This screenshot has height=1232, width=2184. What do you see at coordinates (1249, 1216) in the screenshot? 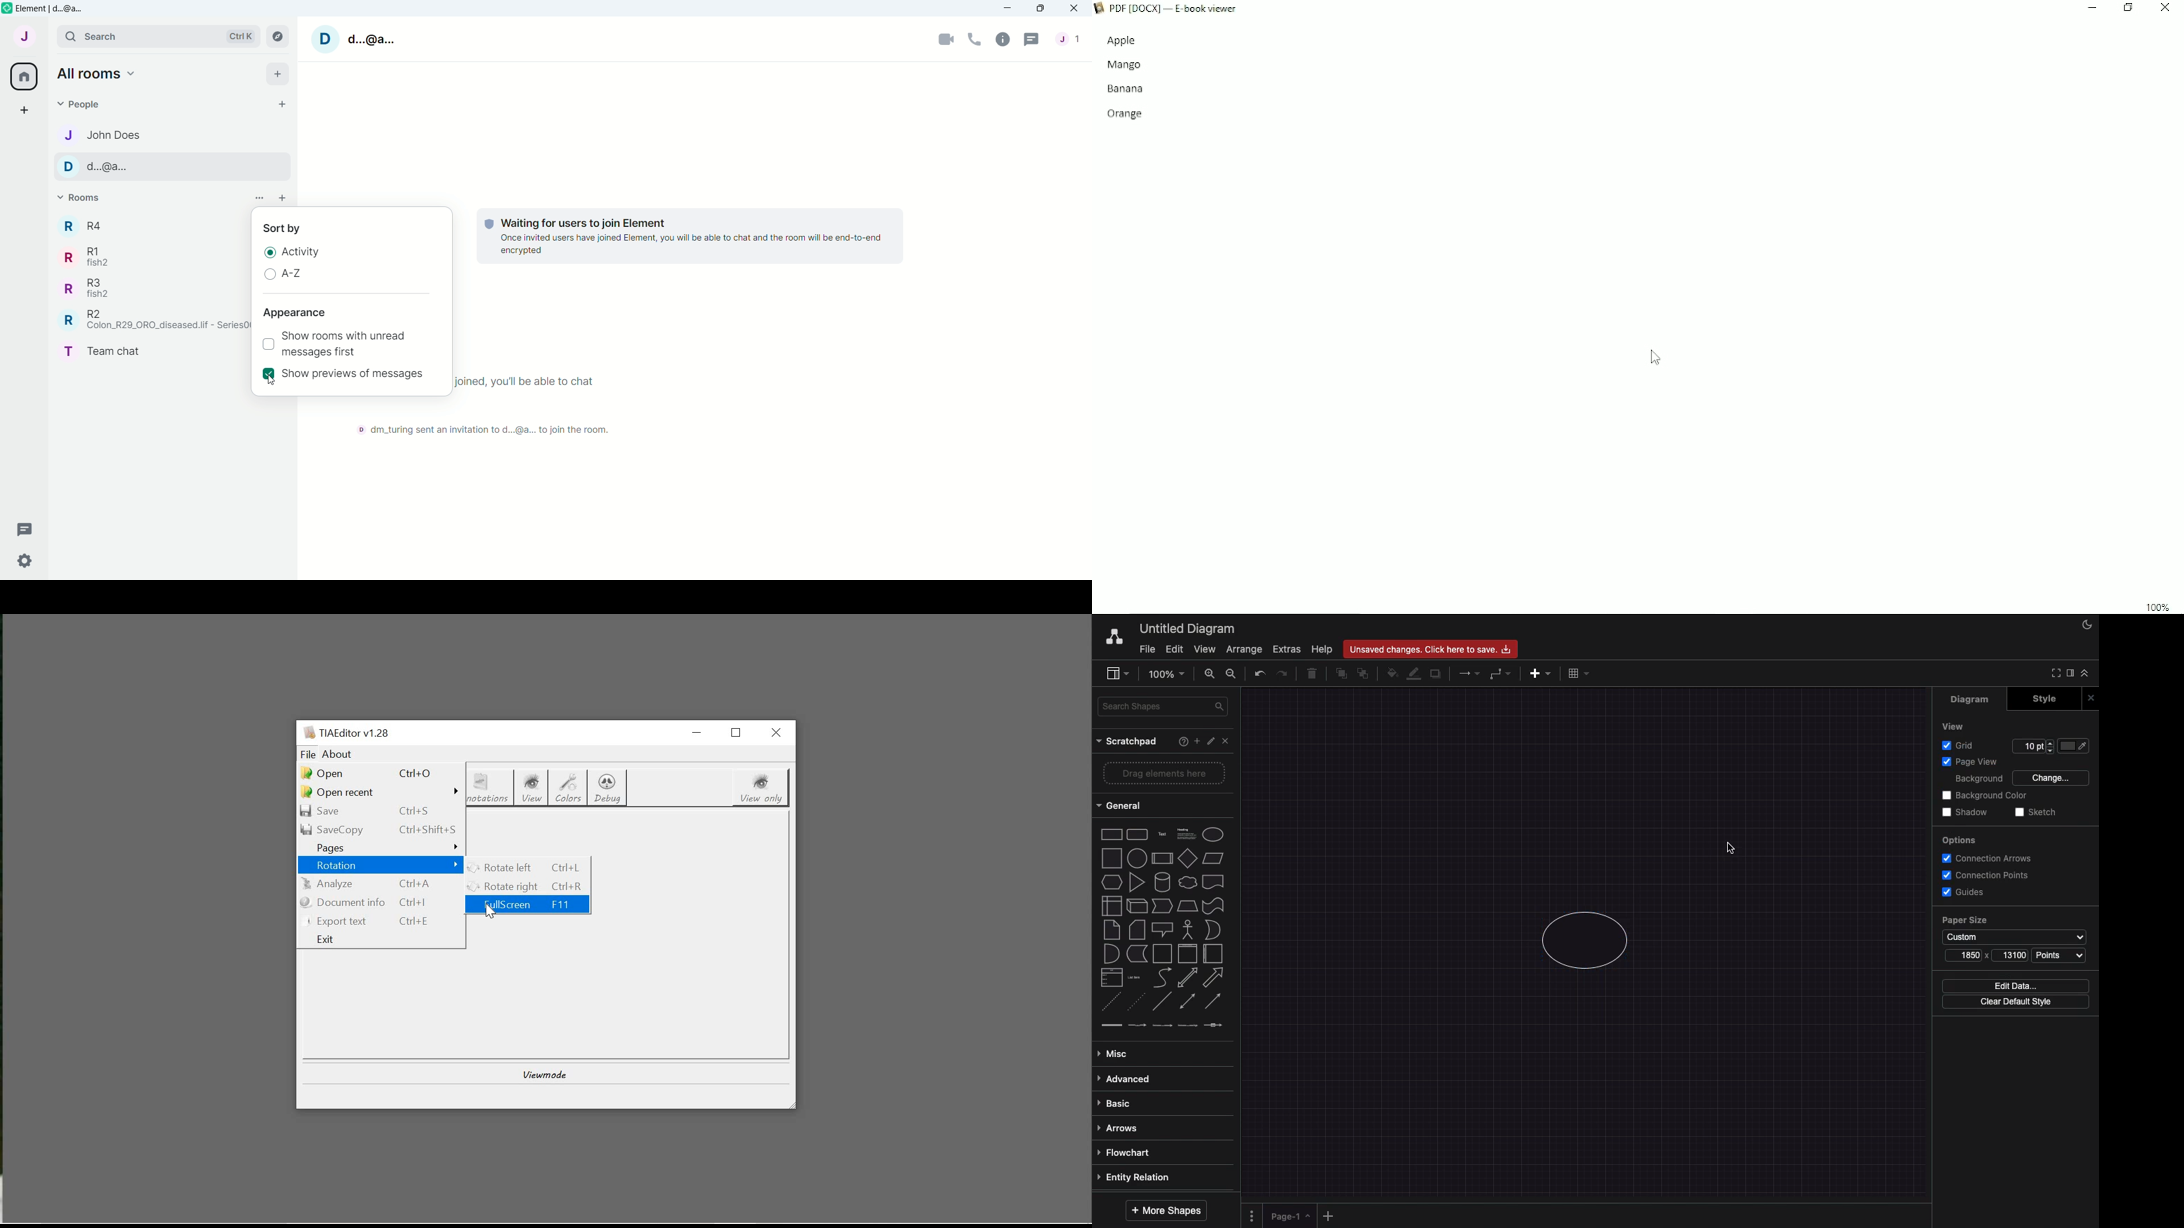
I see `Pages` at bounding box center [1249, 1216].